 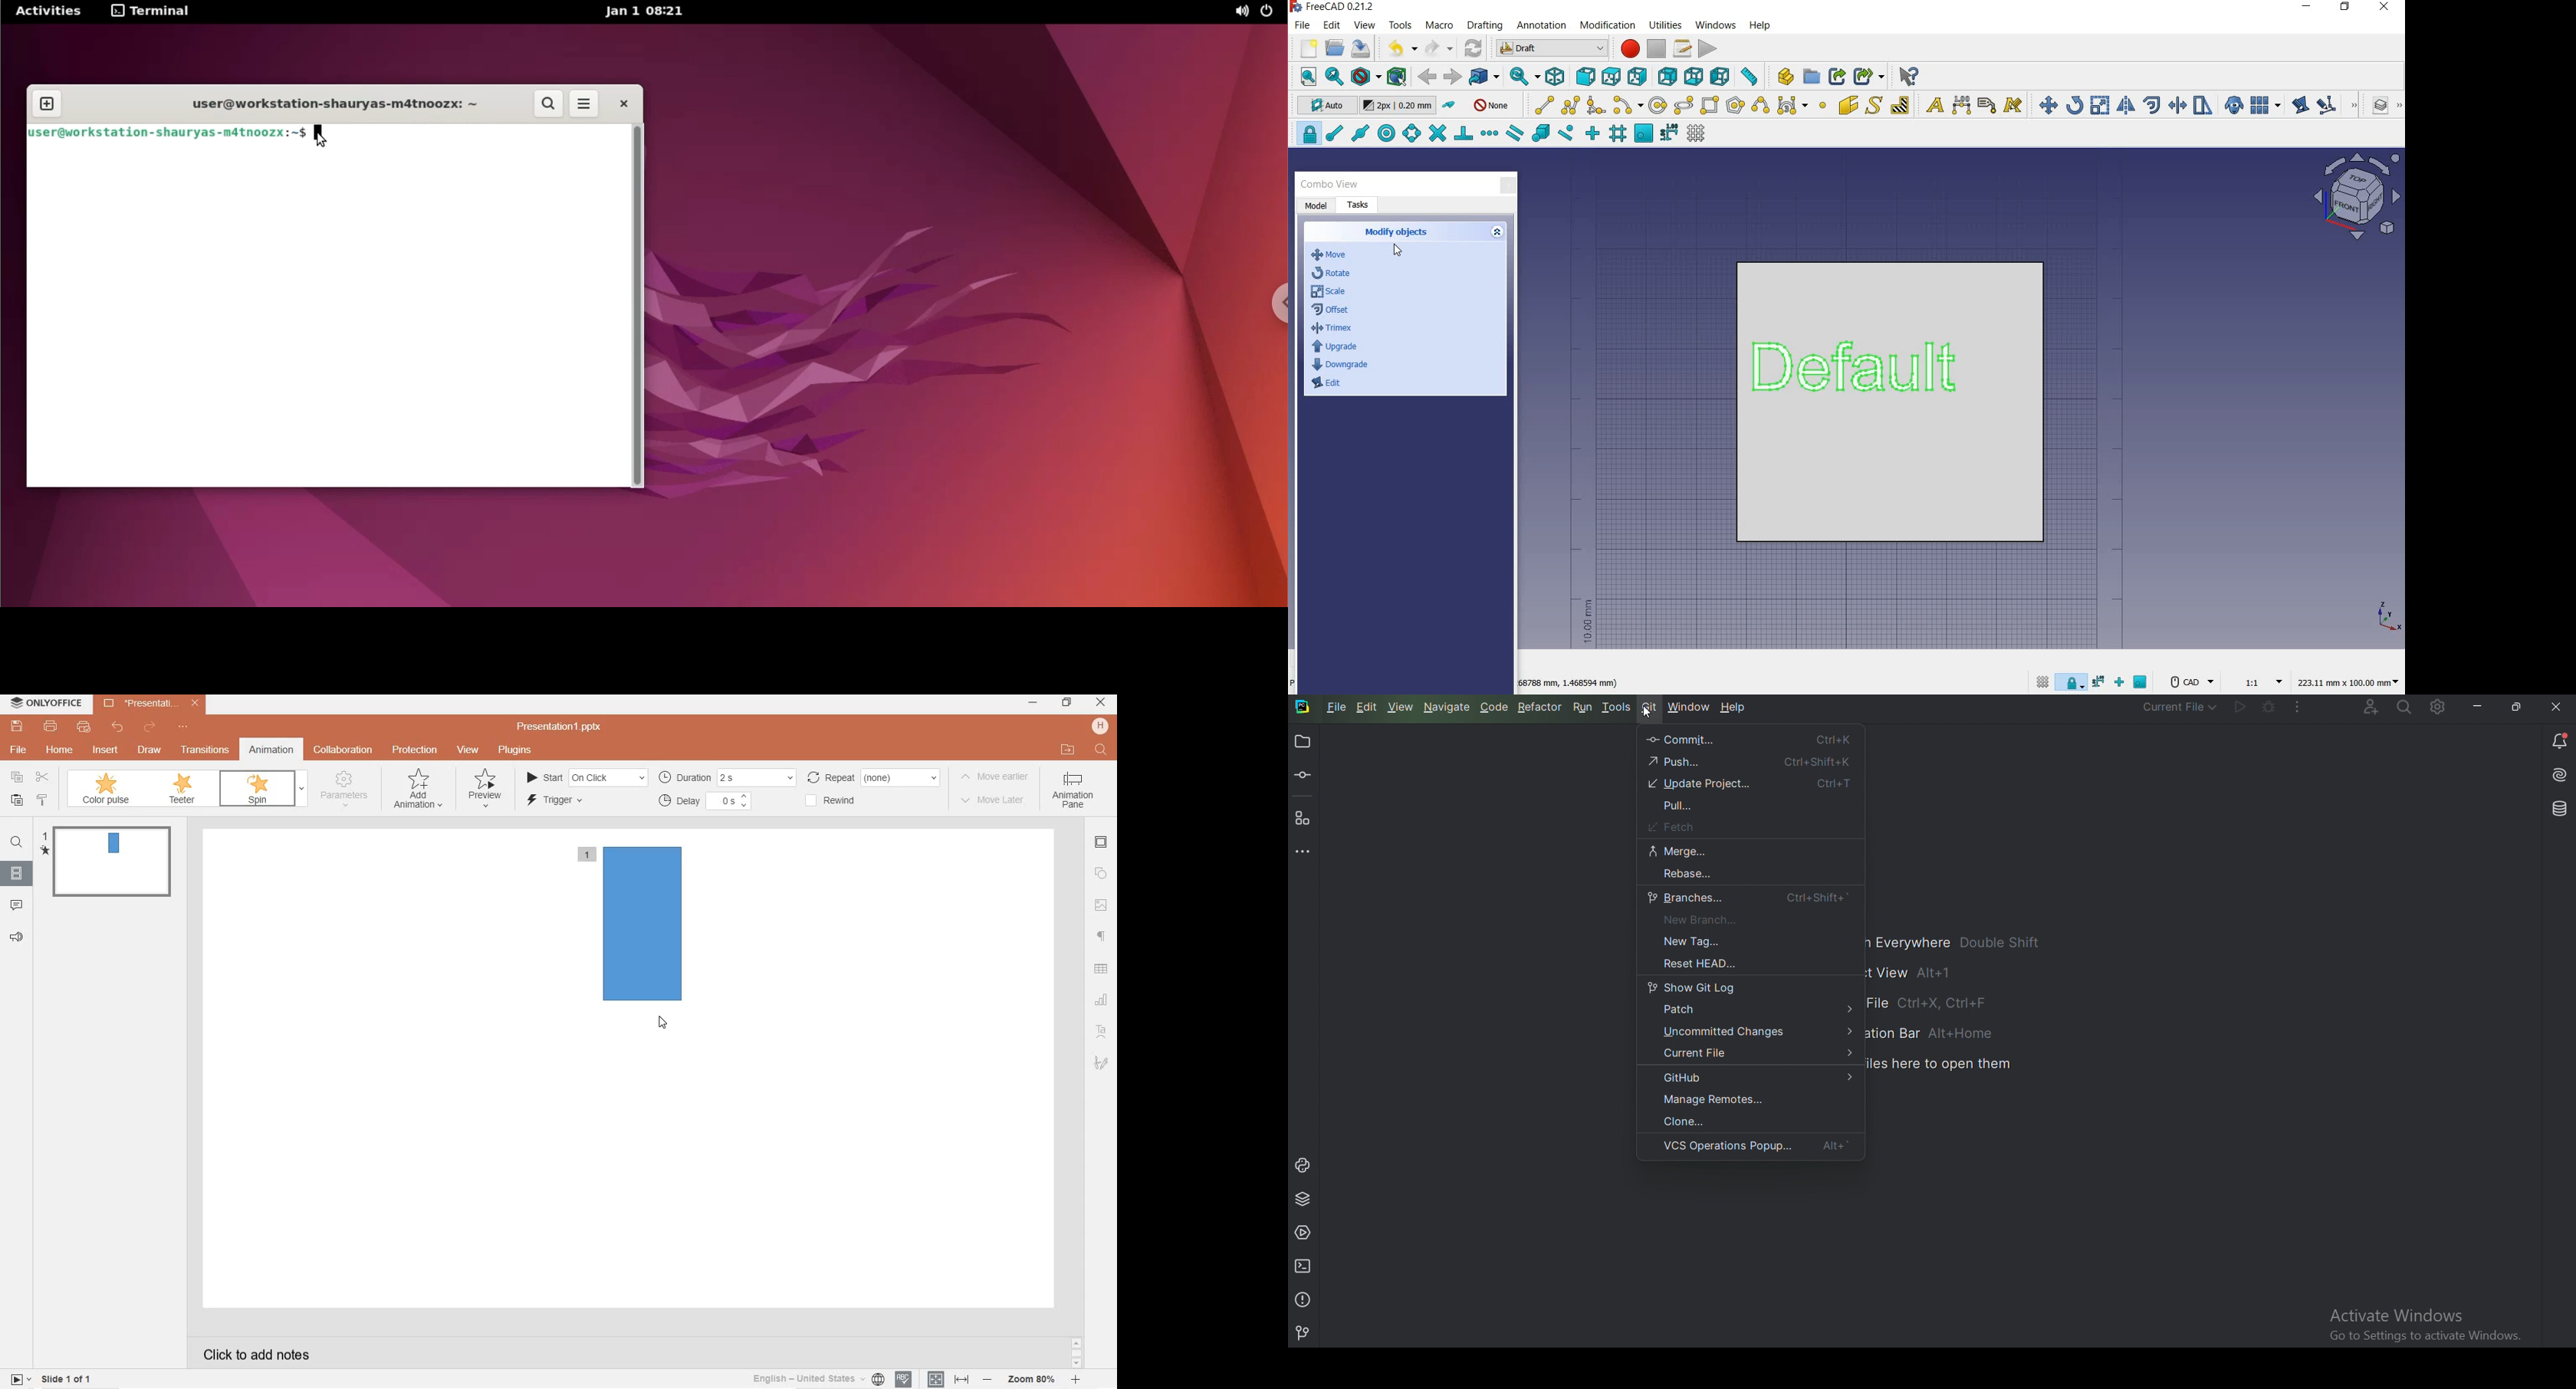 I want to click on chart settings, so click(x=1103, y=1000).